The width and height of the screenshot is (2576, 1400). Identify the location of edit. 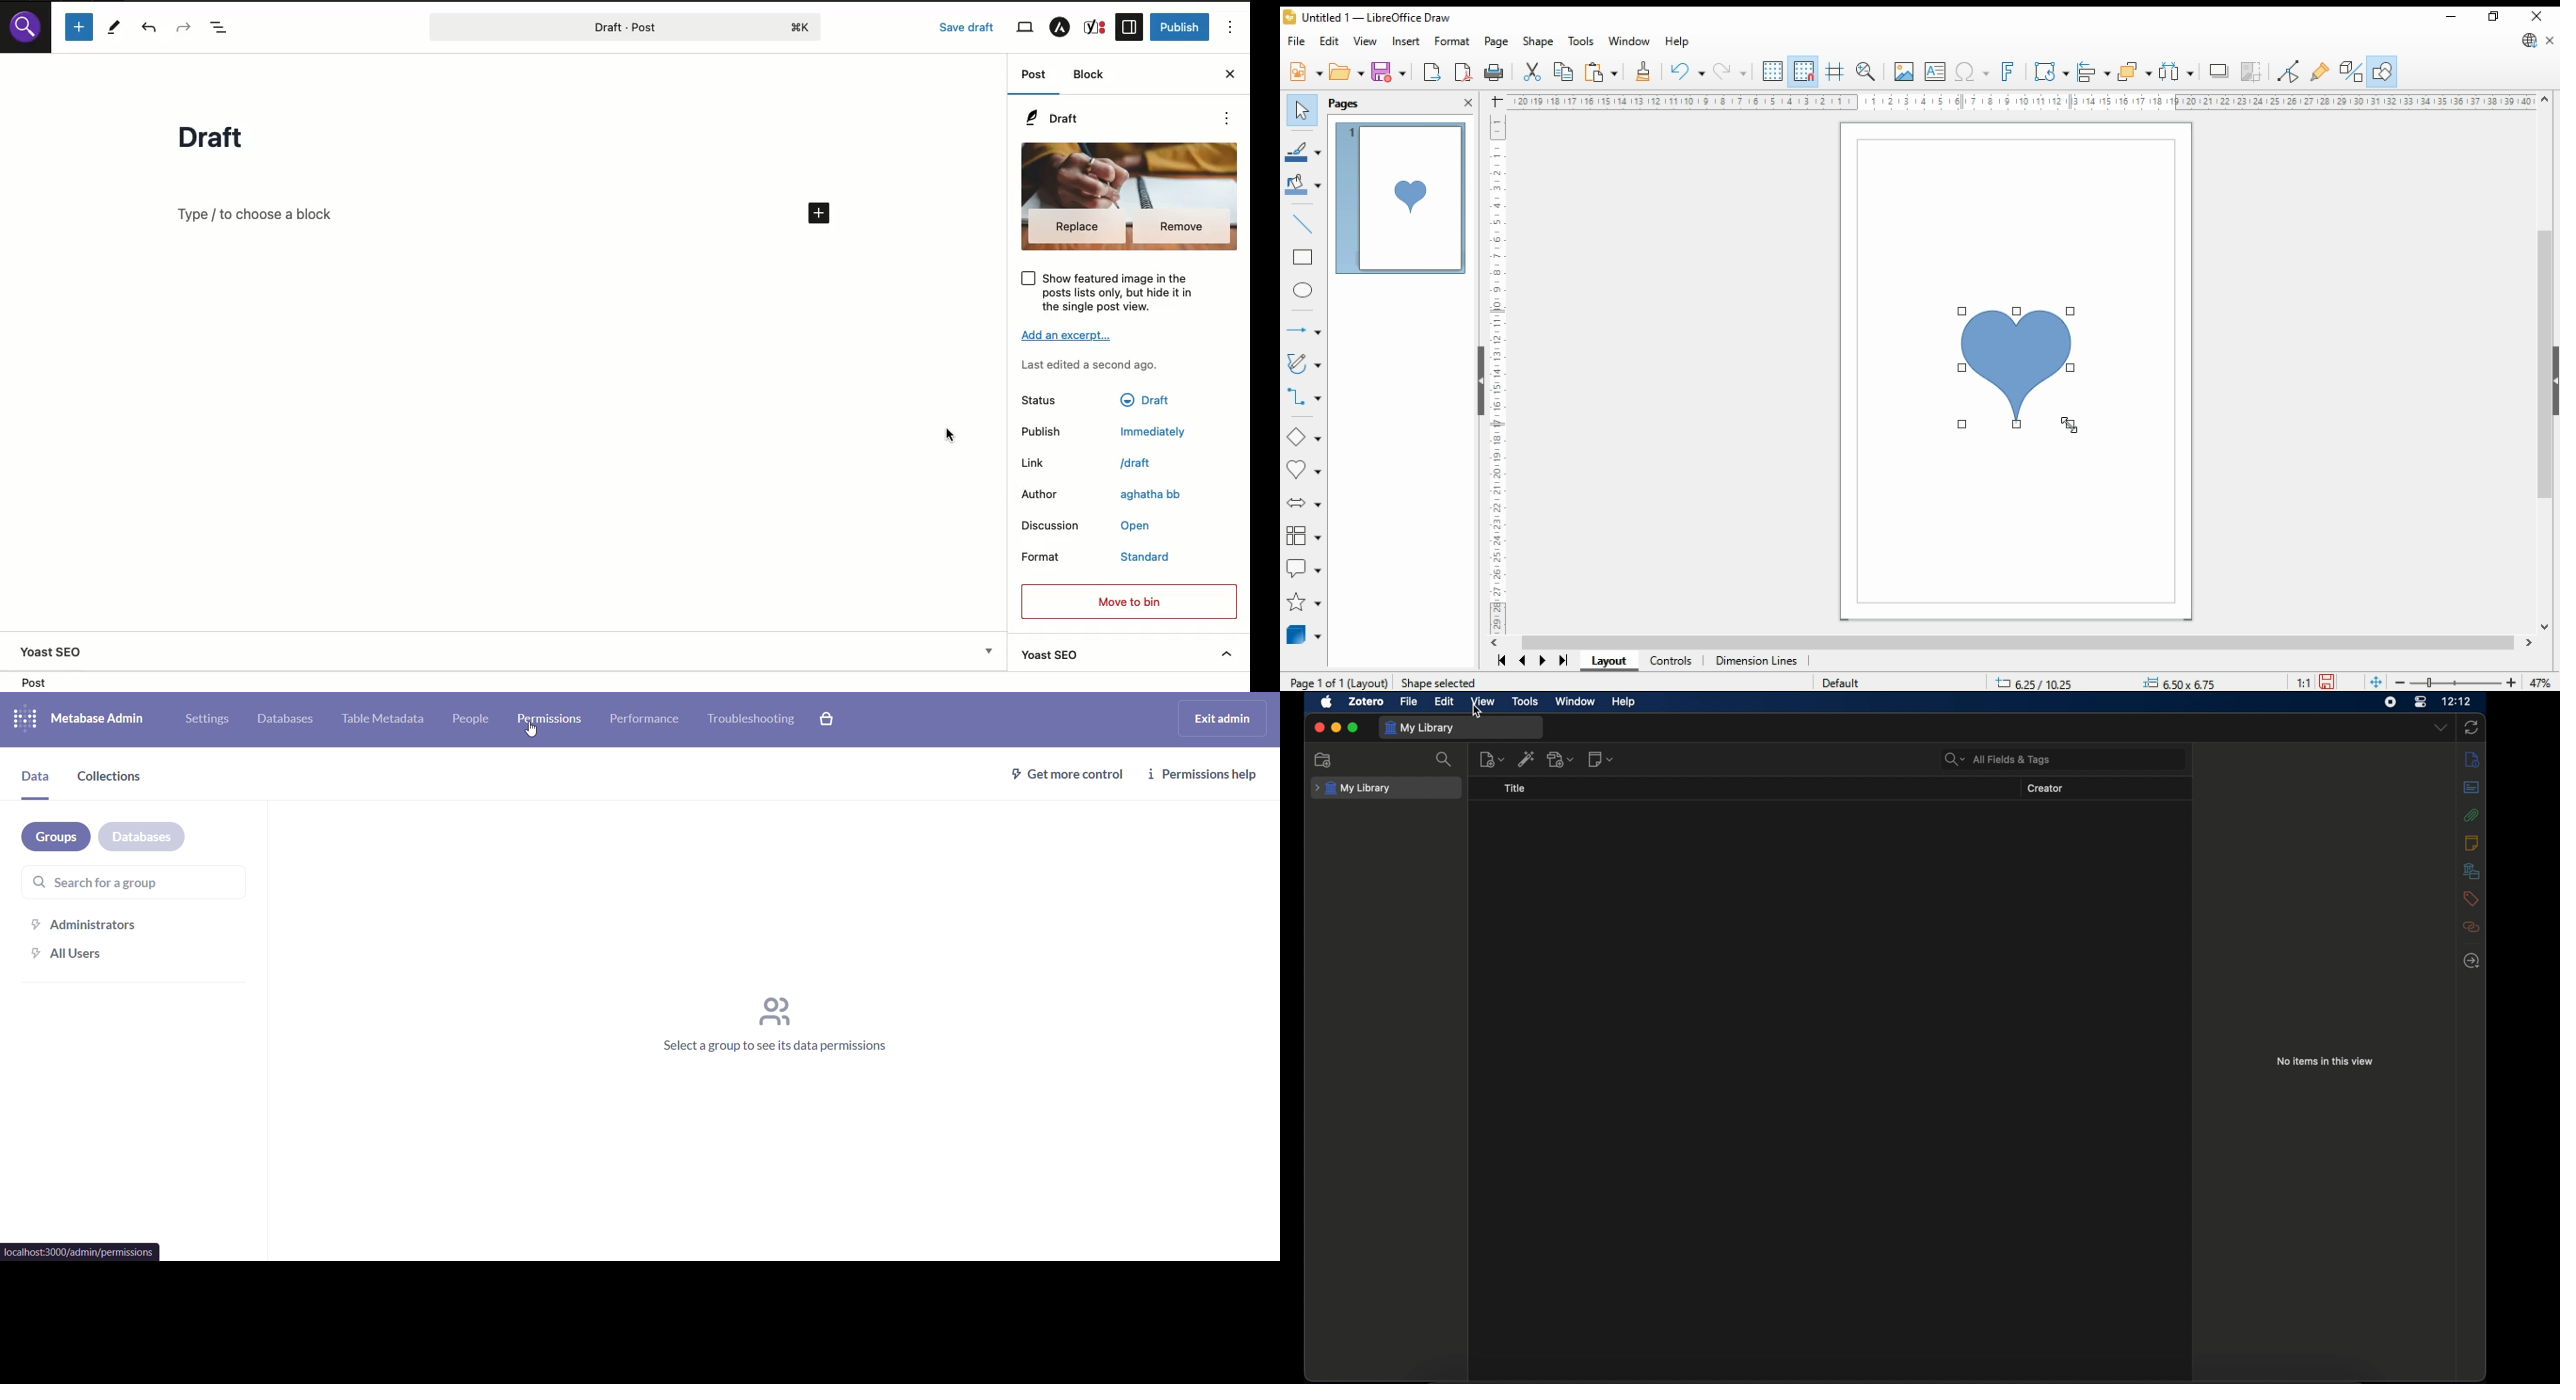
(1329, 42).